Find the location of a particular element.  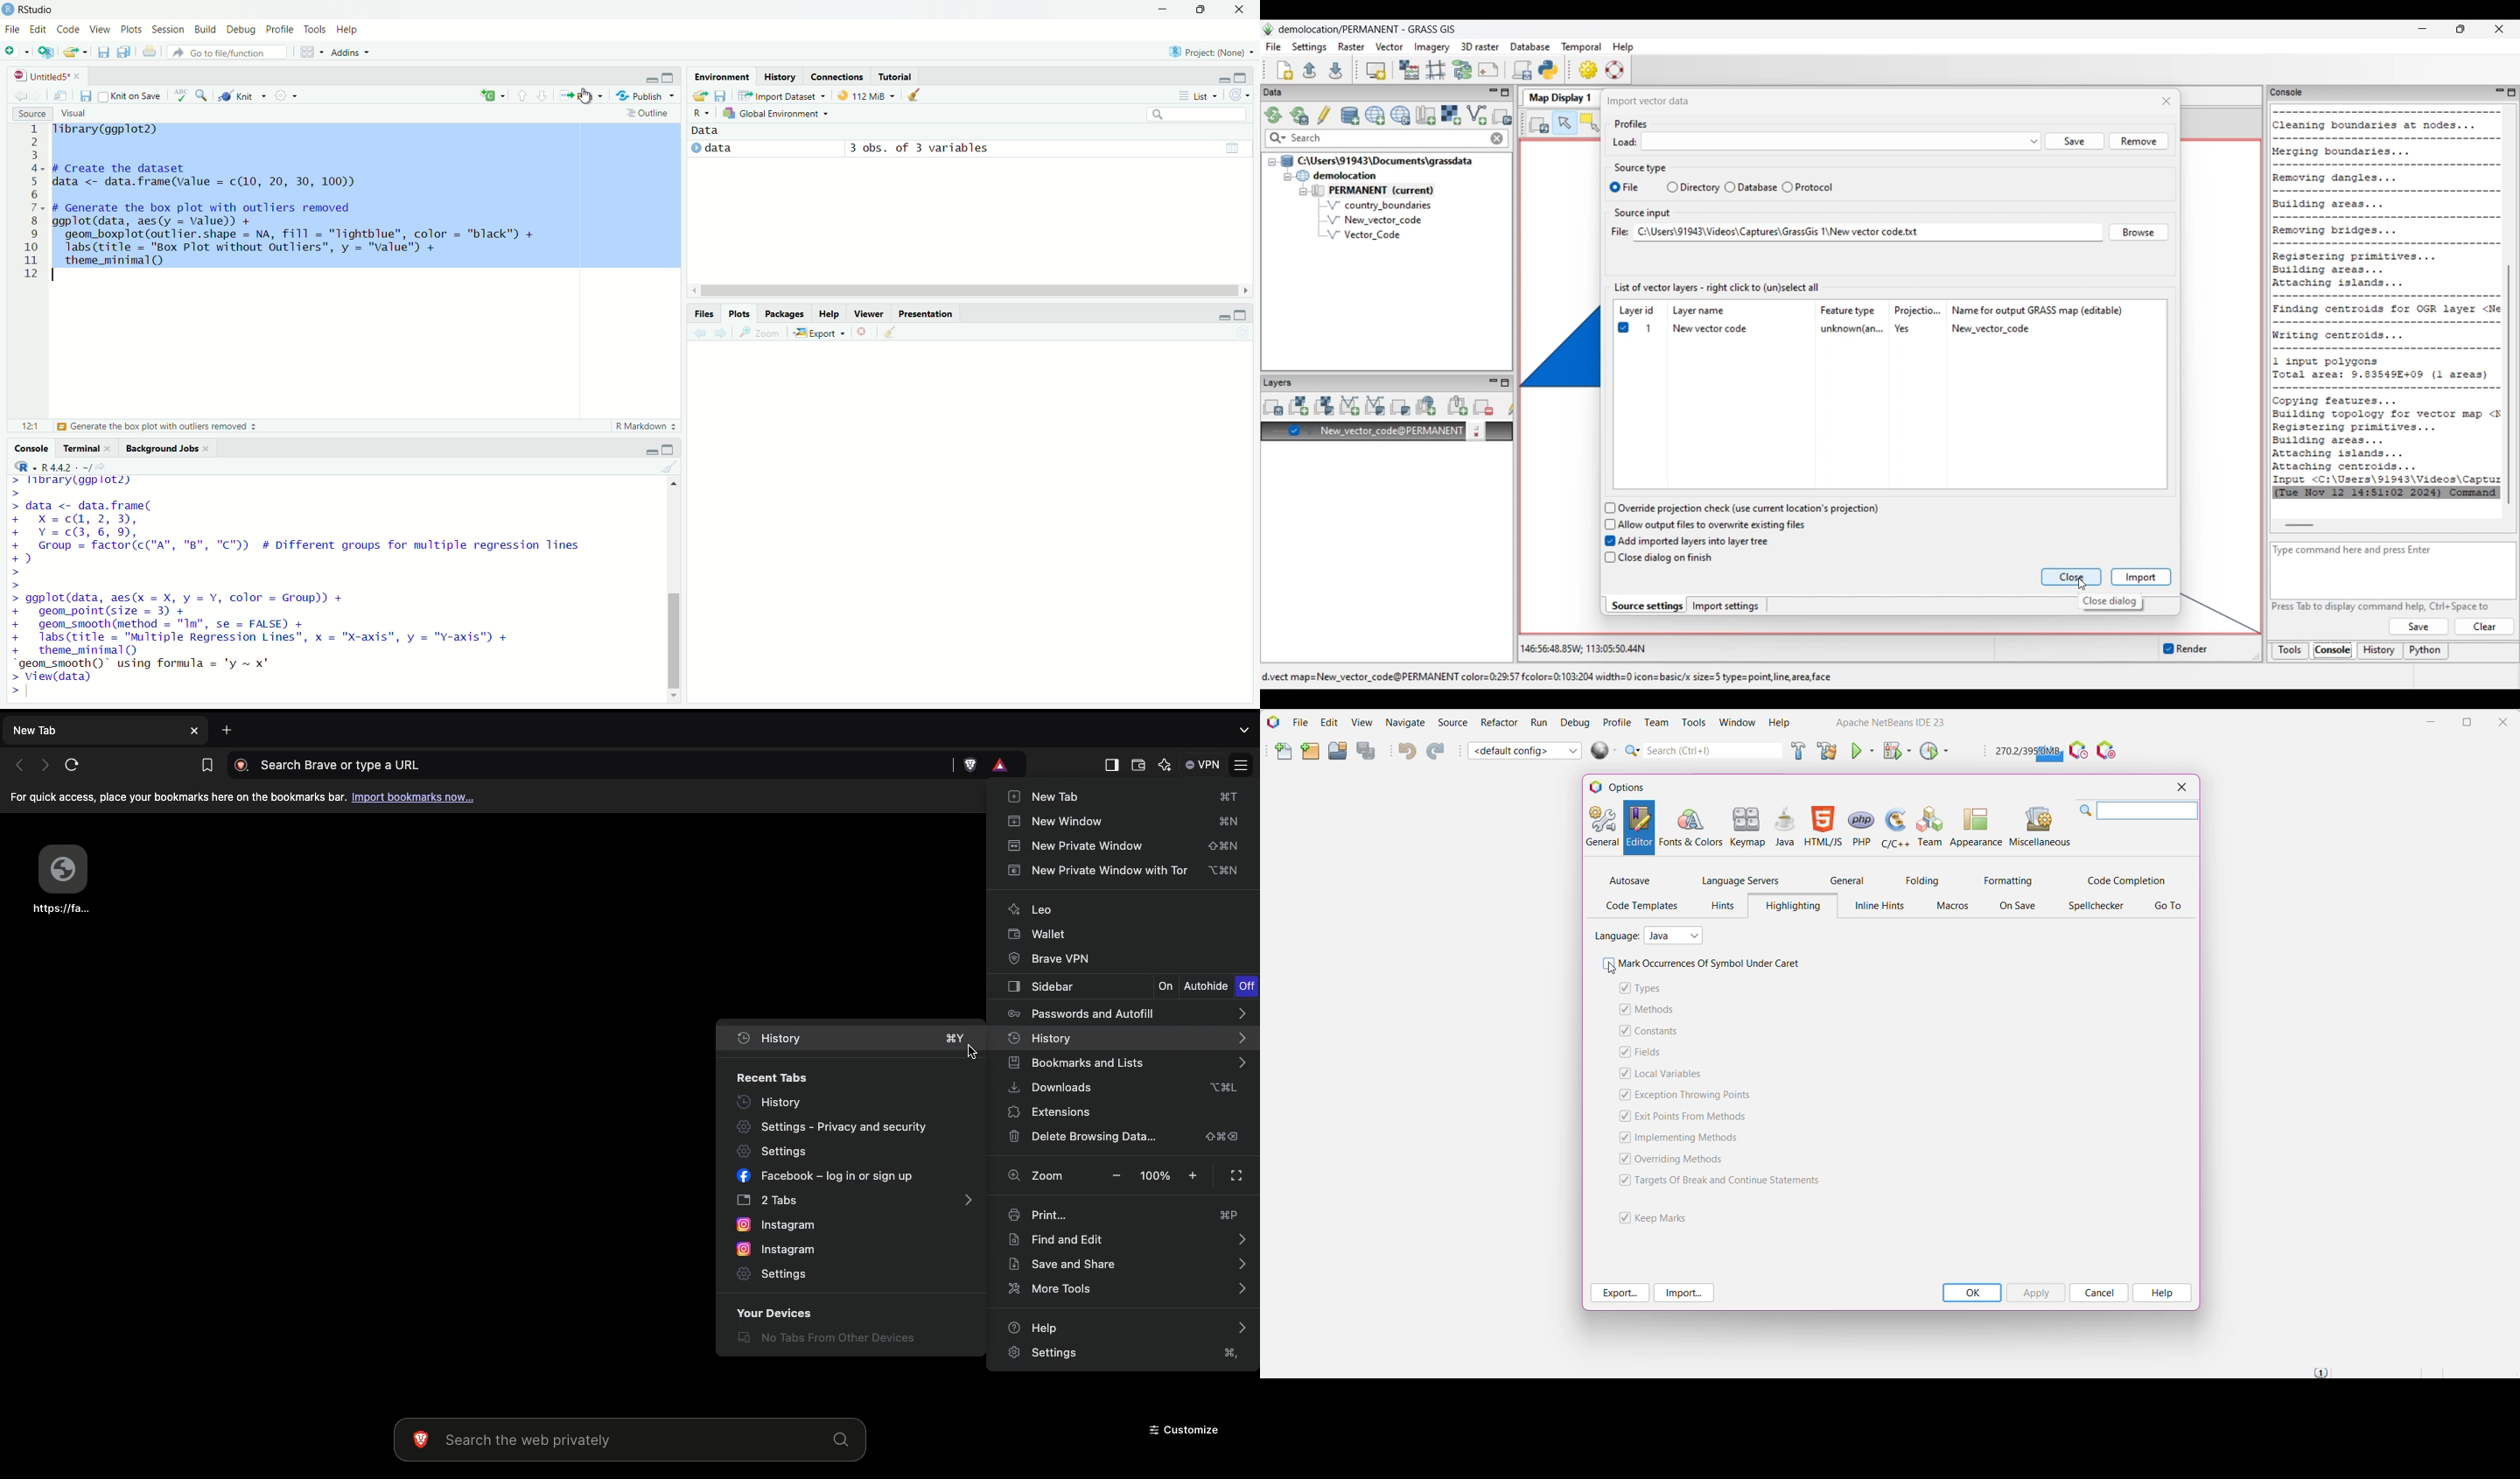

R is located at coordinates (698, 111).